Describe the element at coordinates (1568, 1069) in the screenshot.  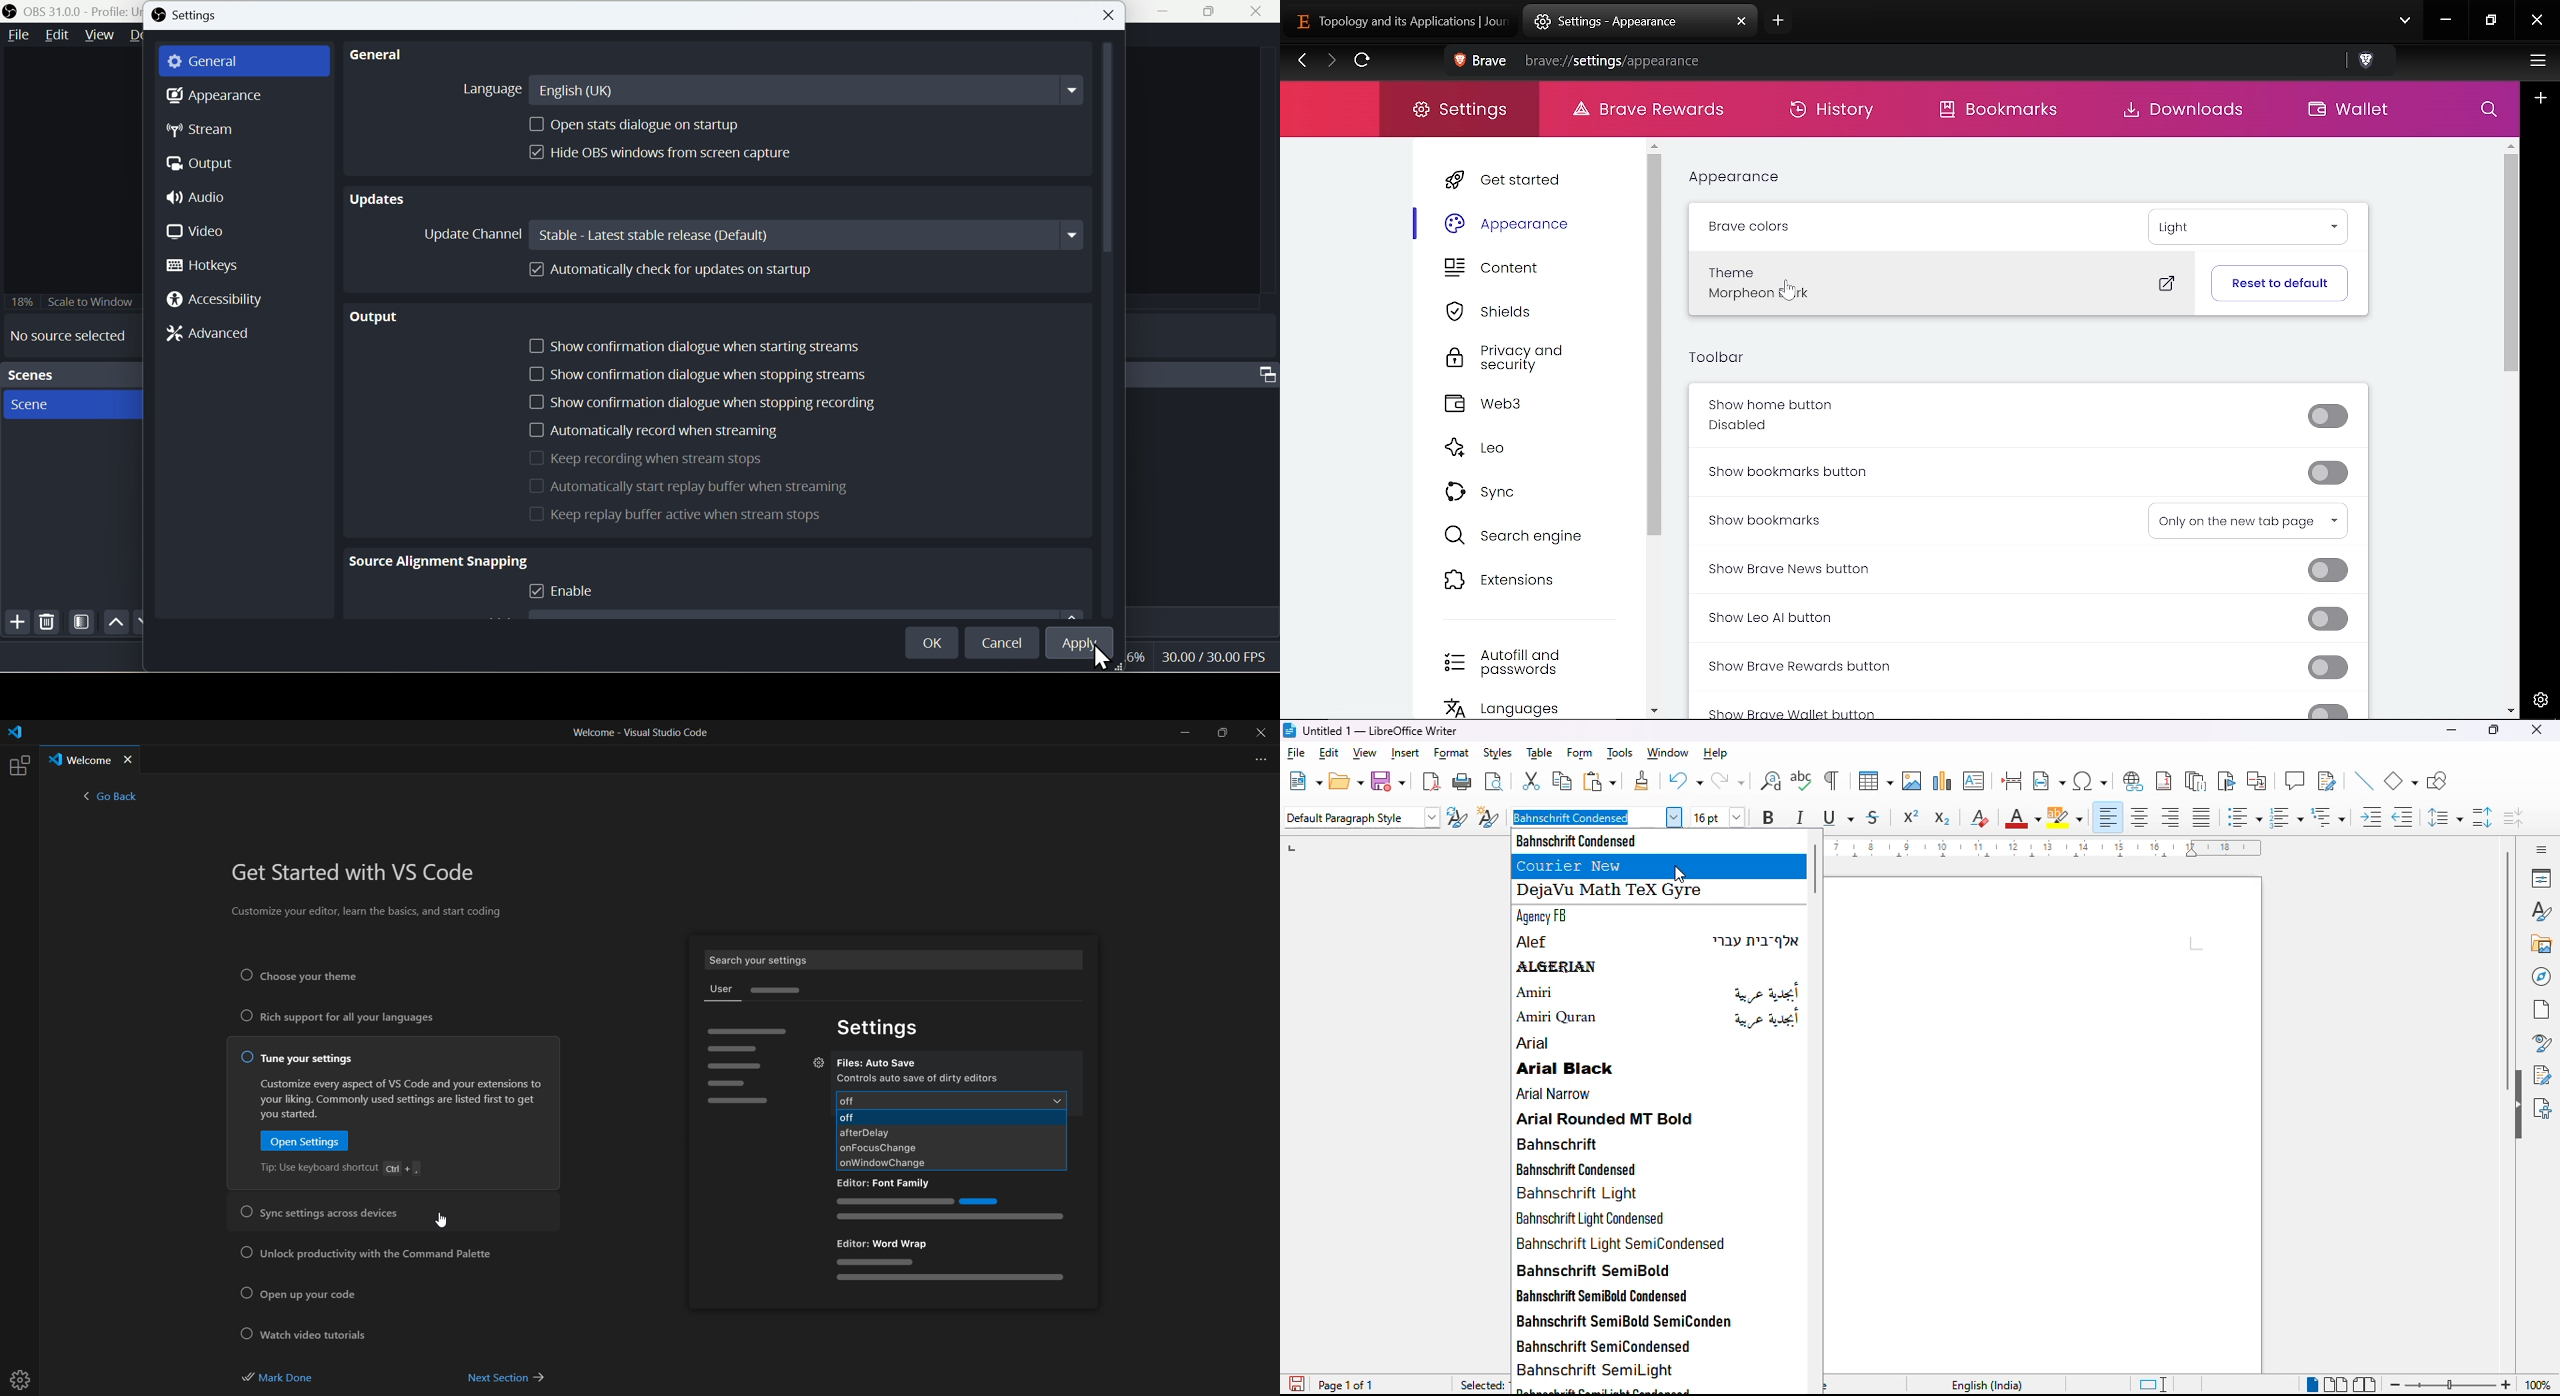
I see `arial black` at that location.